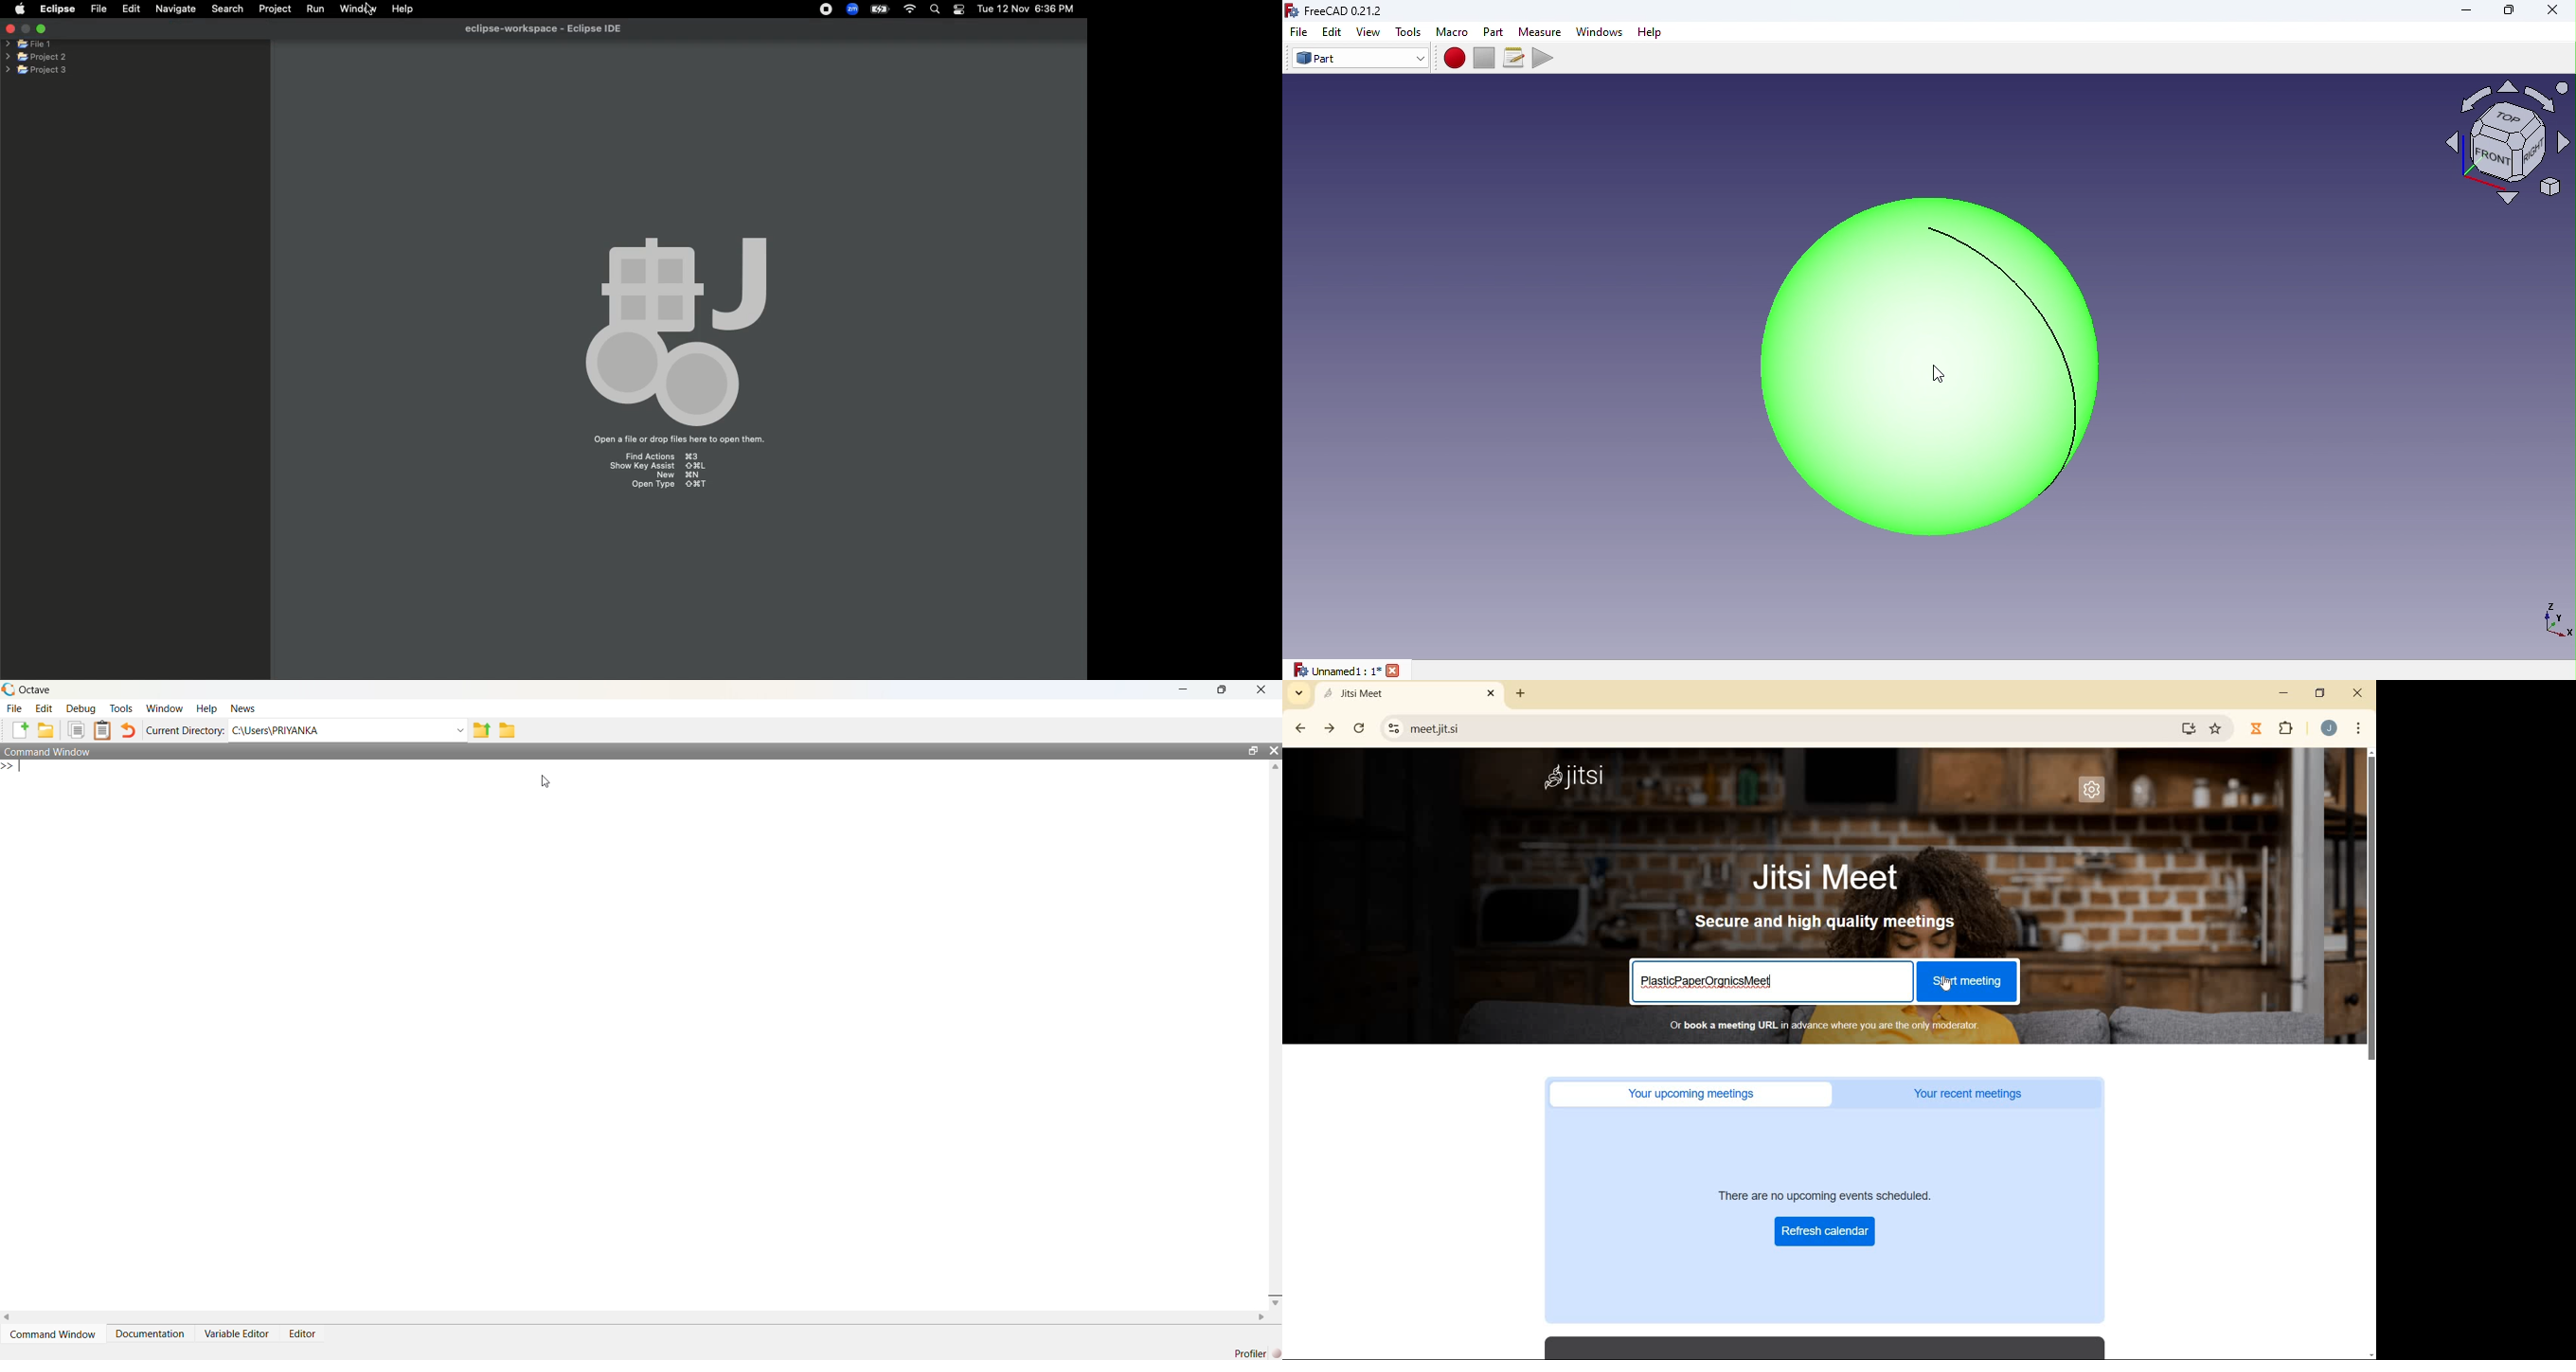  I want to click on minimize, so click(1183, 689).